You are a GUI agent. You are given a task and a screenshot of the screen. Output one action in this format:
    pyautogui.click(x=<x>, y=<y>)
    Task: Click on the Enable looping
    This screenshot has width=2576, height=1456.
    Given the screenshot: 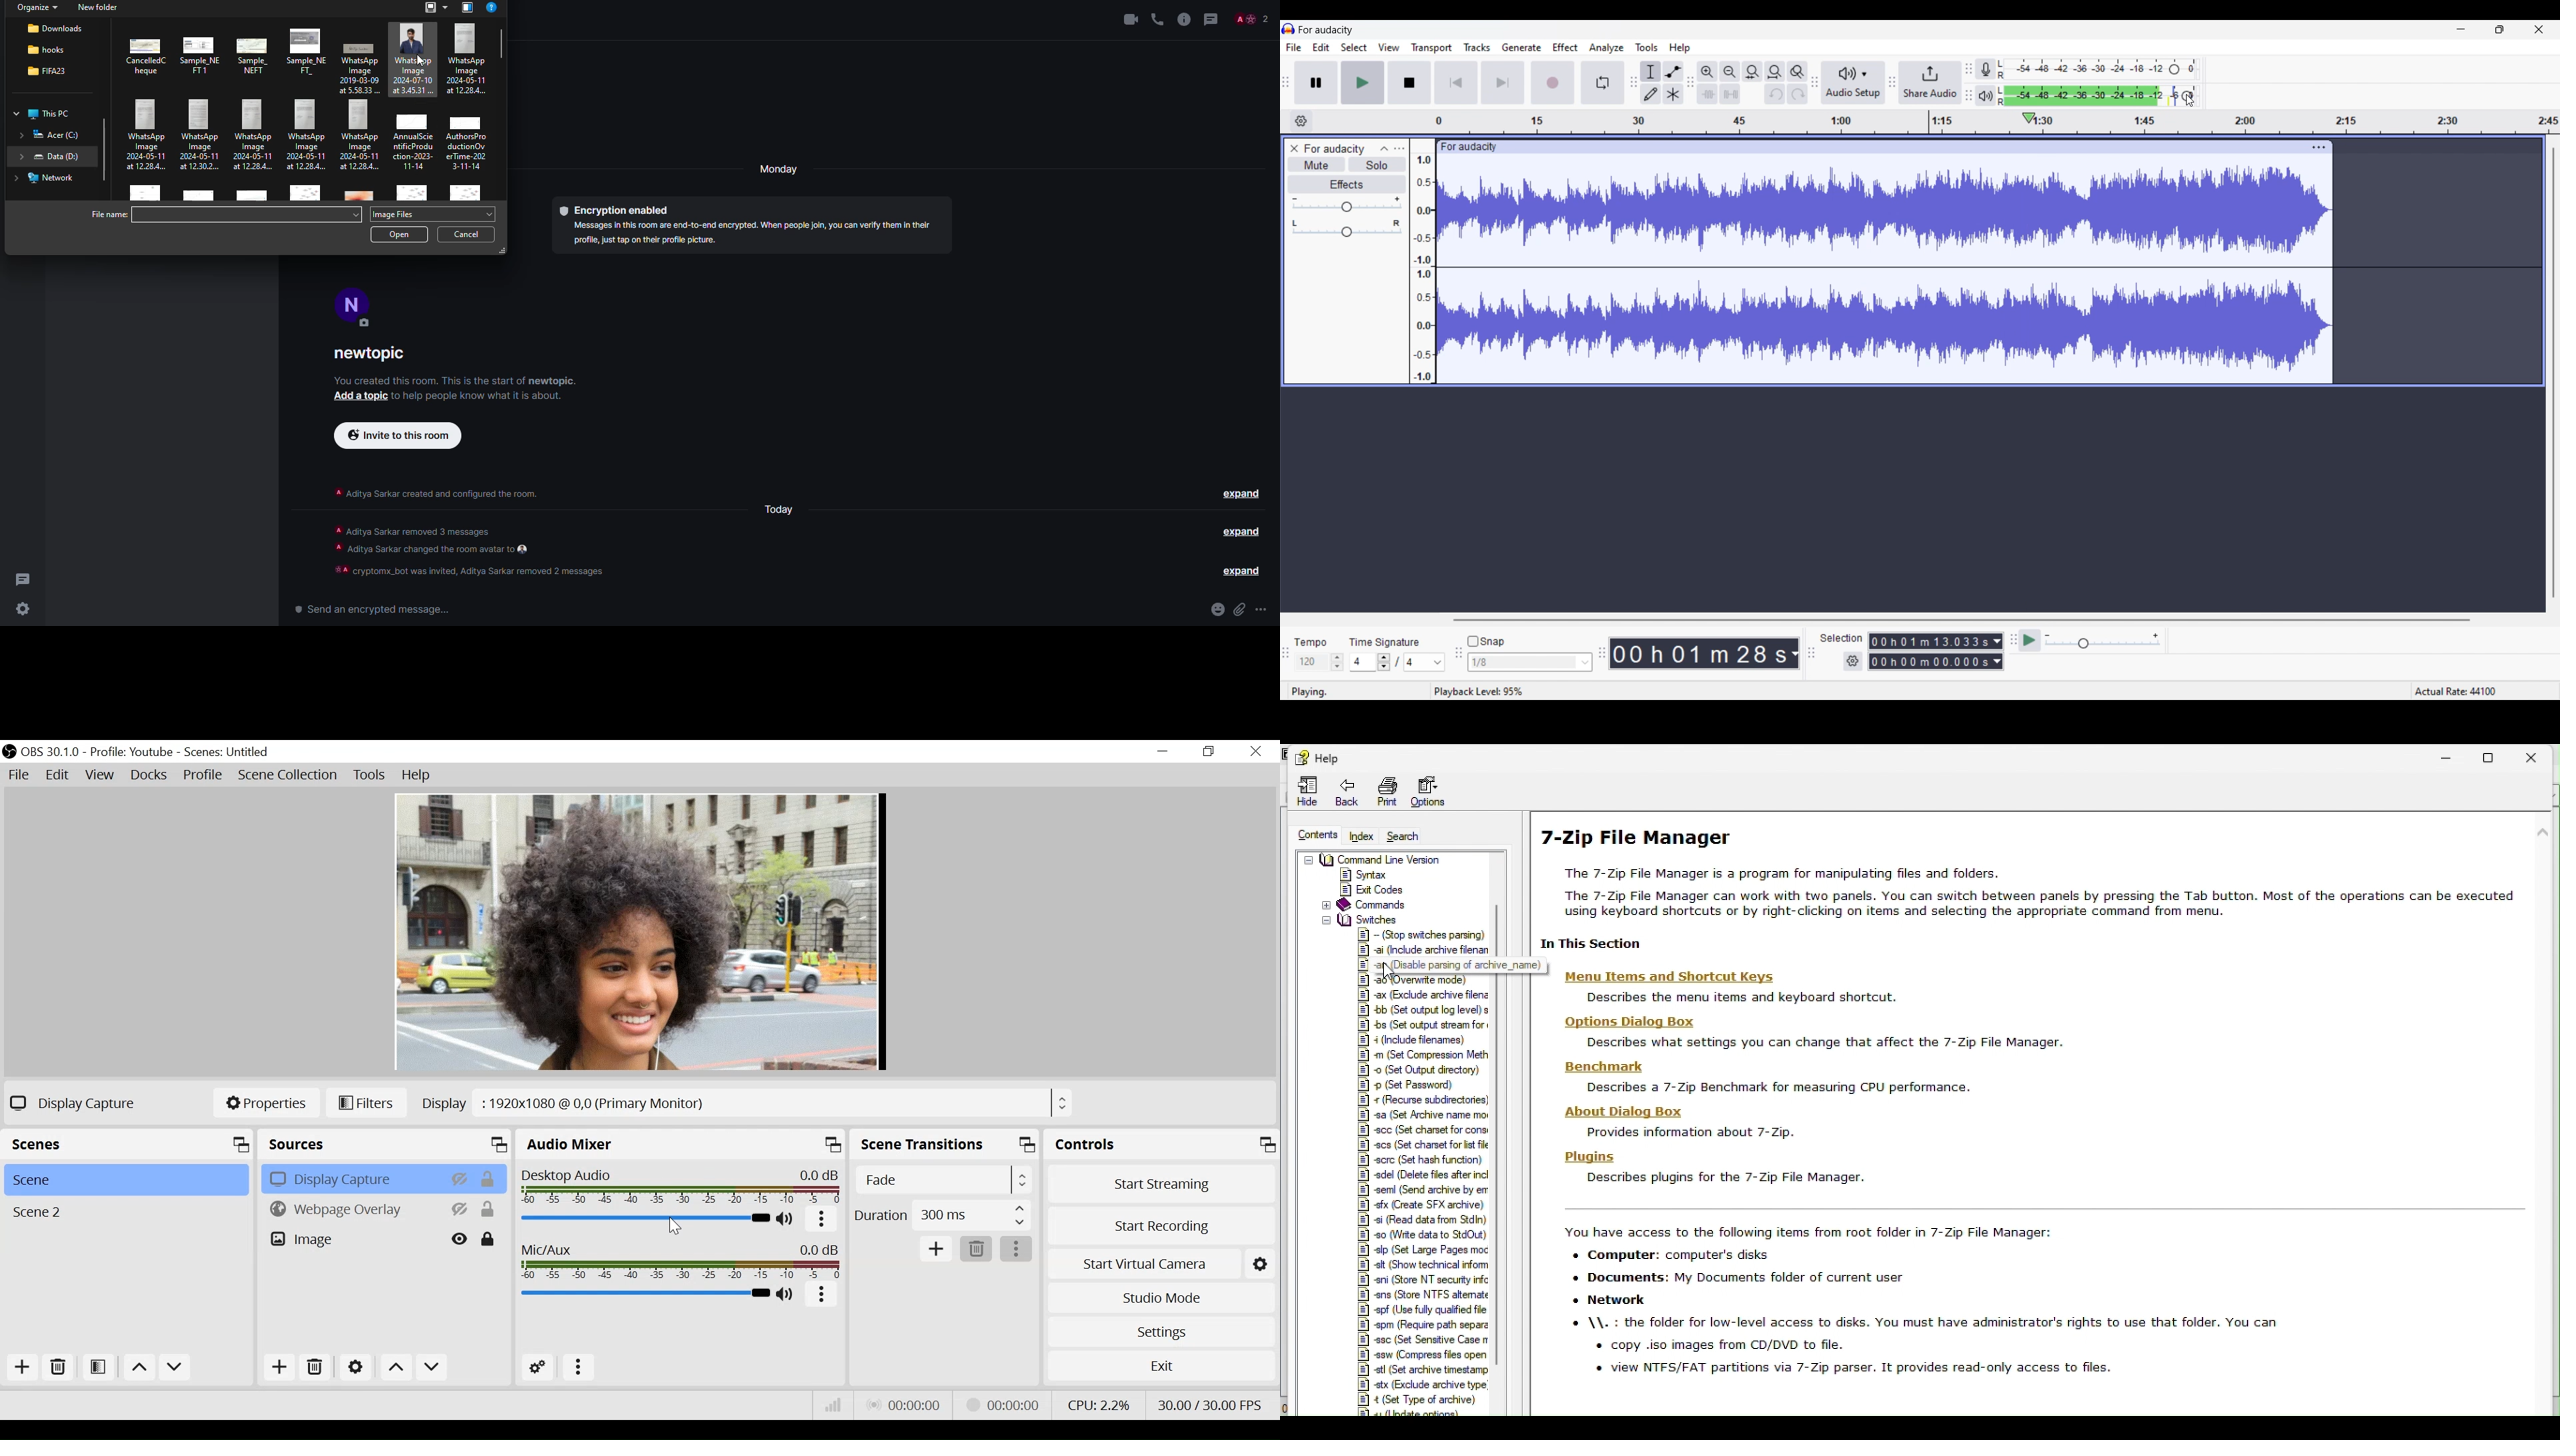 What is the action you would take?
    pyautogui.click(x=1603, y=83)
    